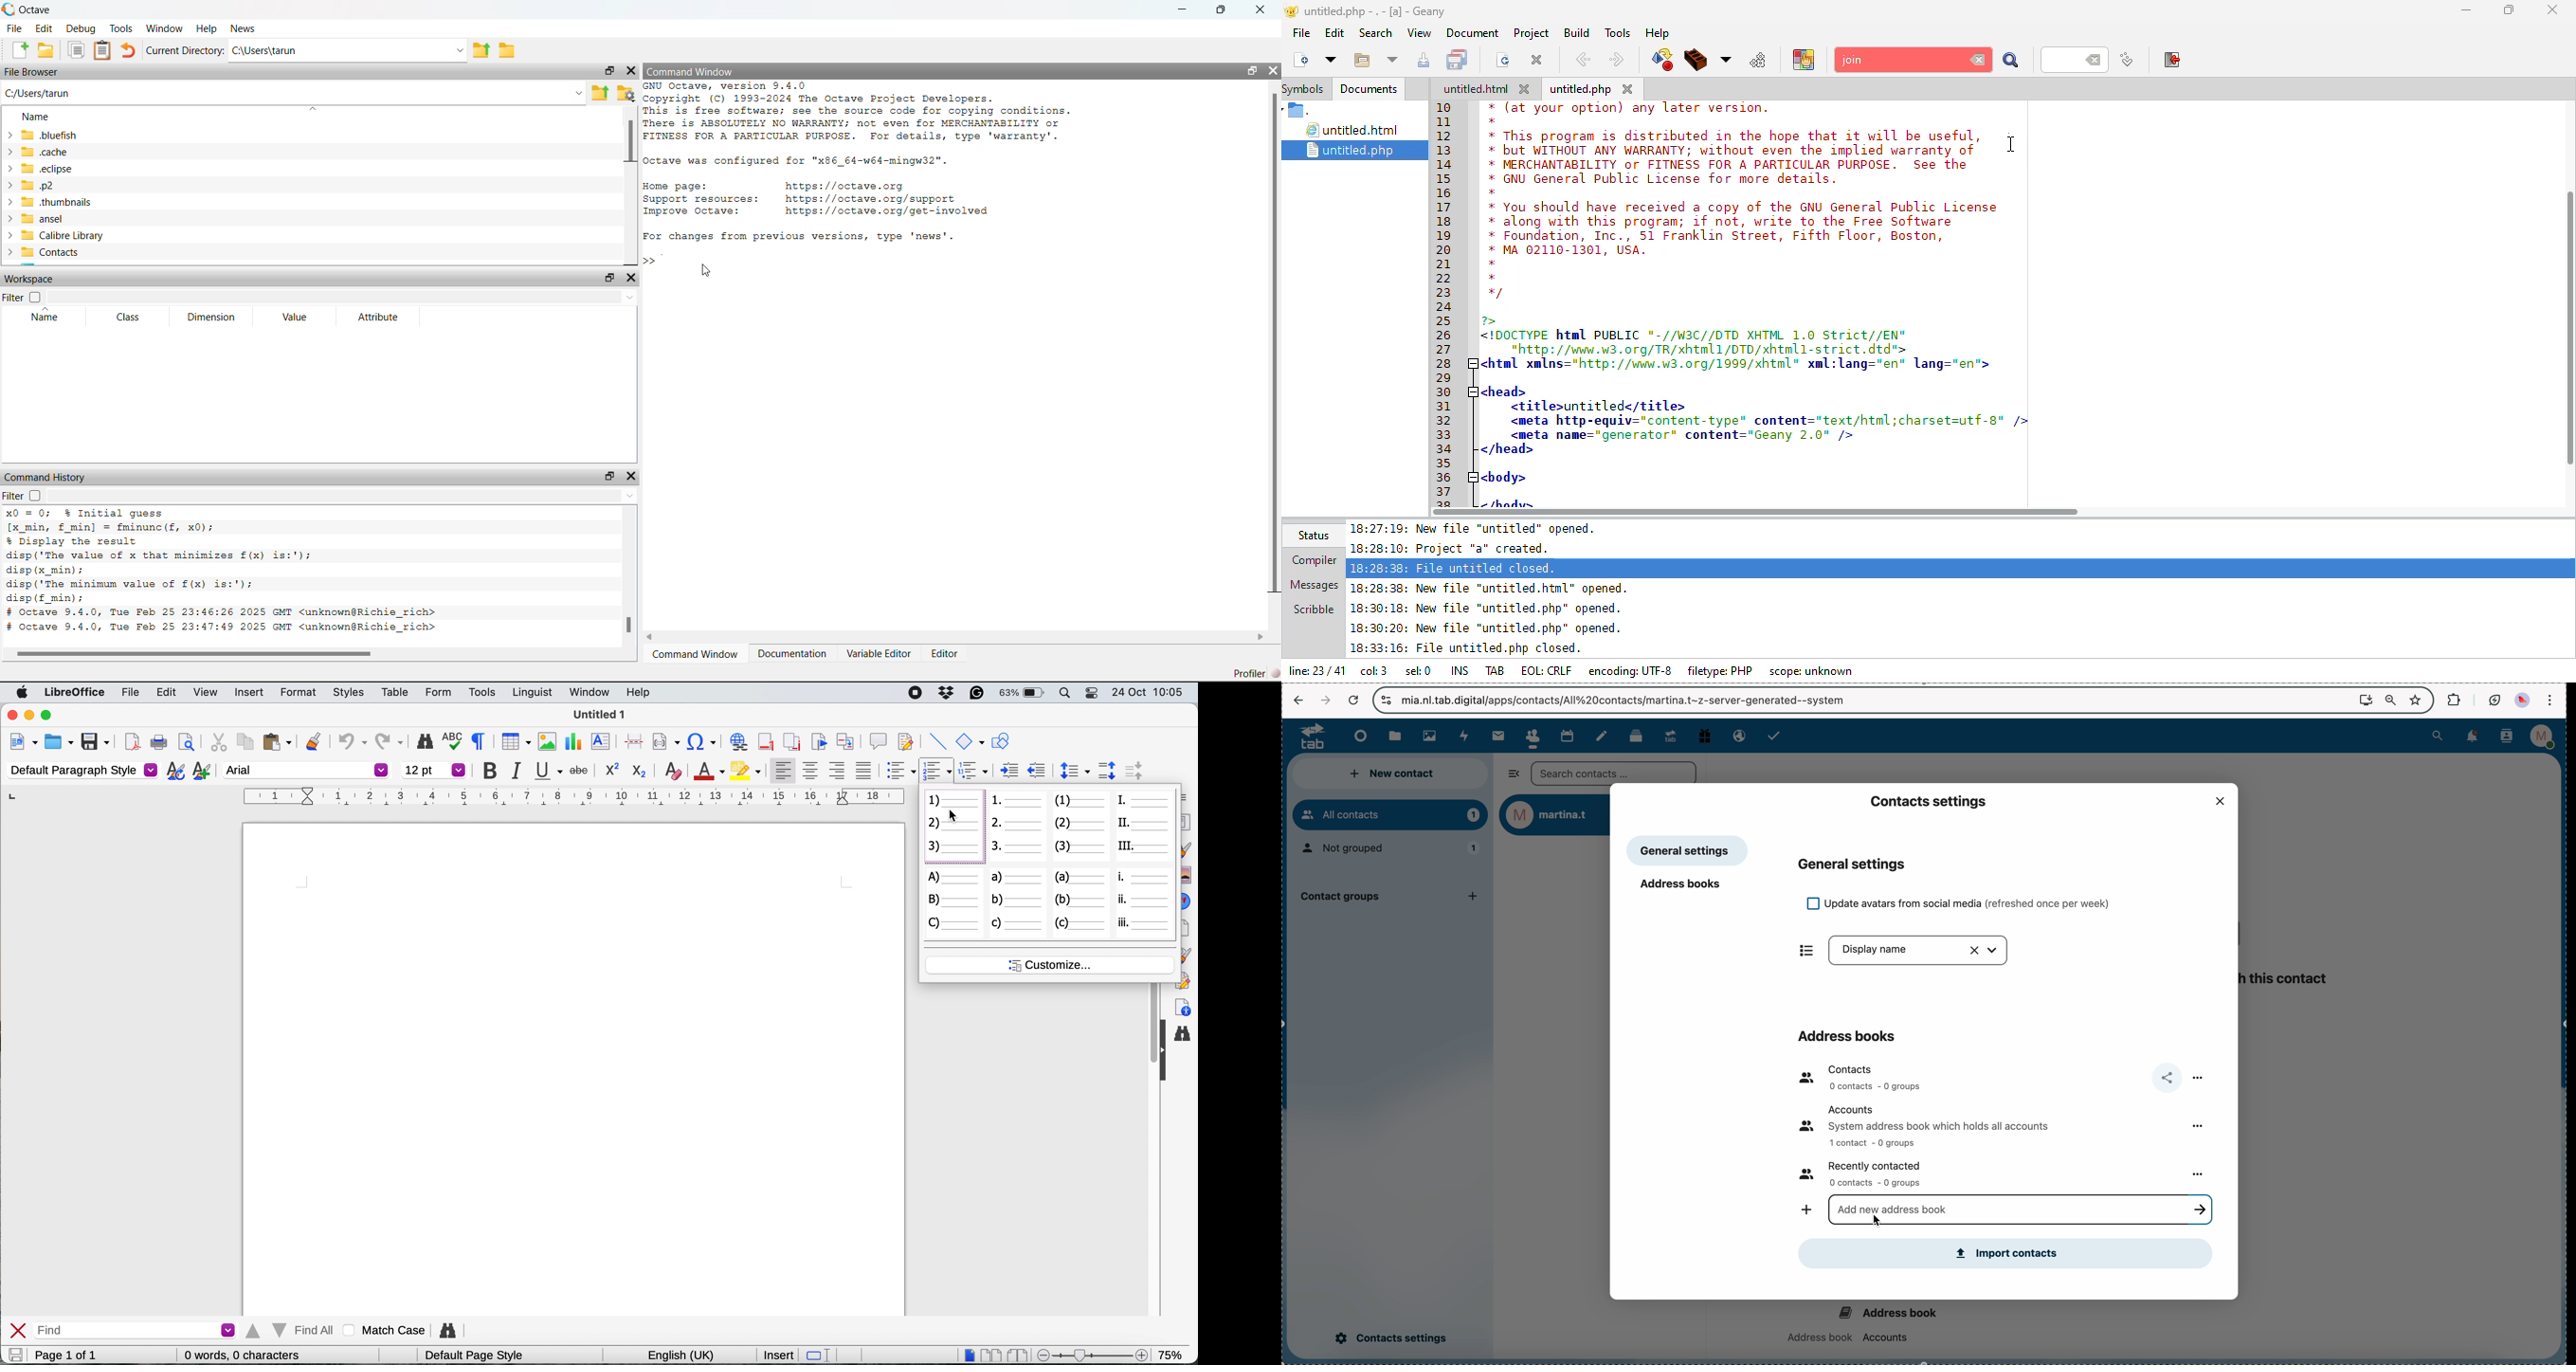 The height and width of the screenshot is (1372, 2576). What do you see at coordinates (296, 693) in the screenshot?
I see `formt` at bounding box center [296, 693].